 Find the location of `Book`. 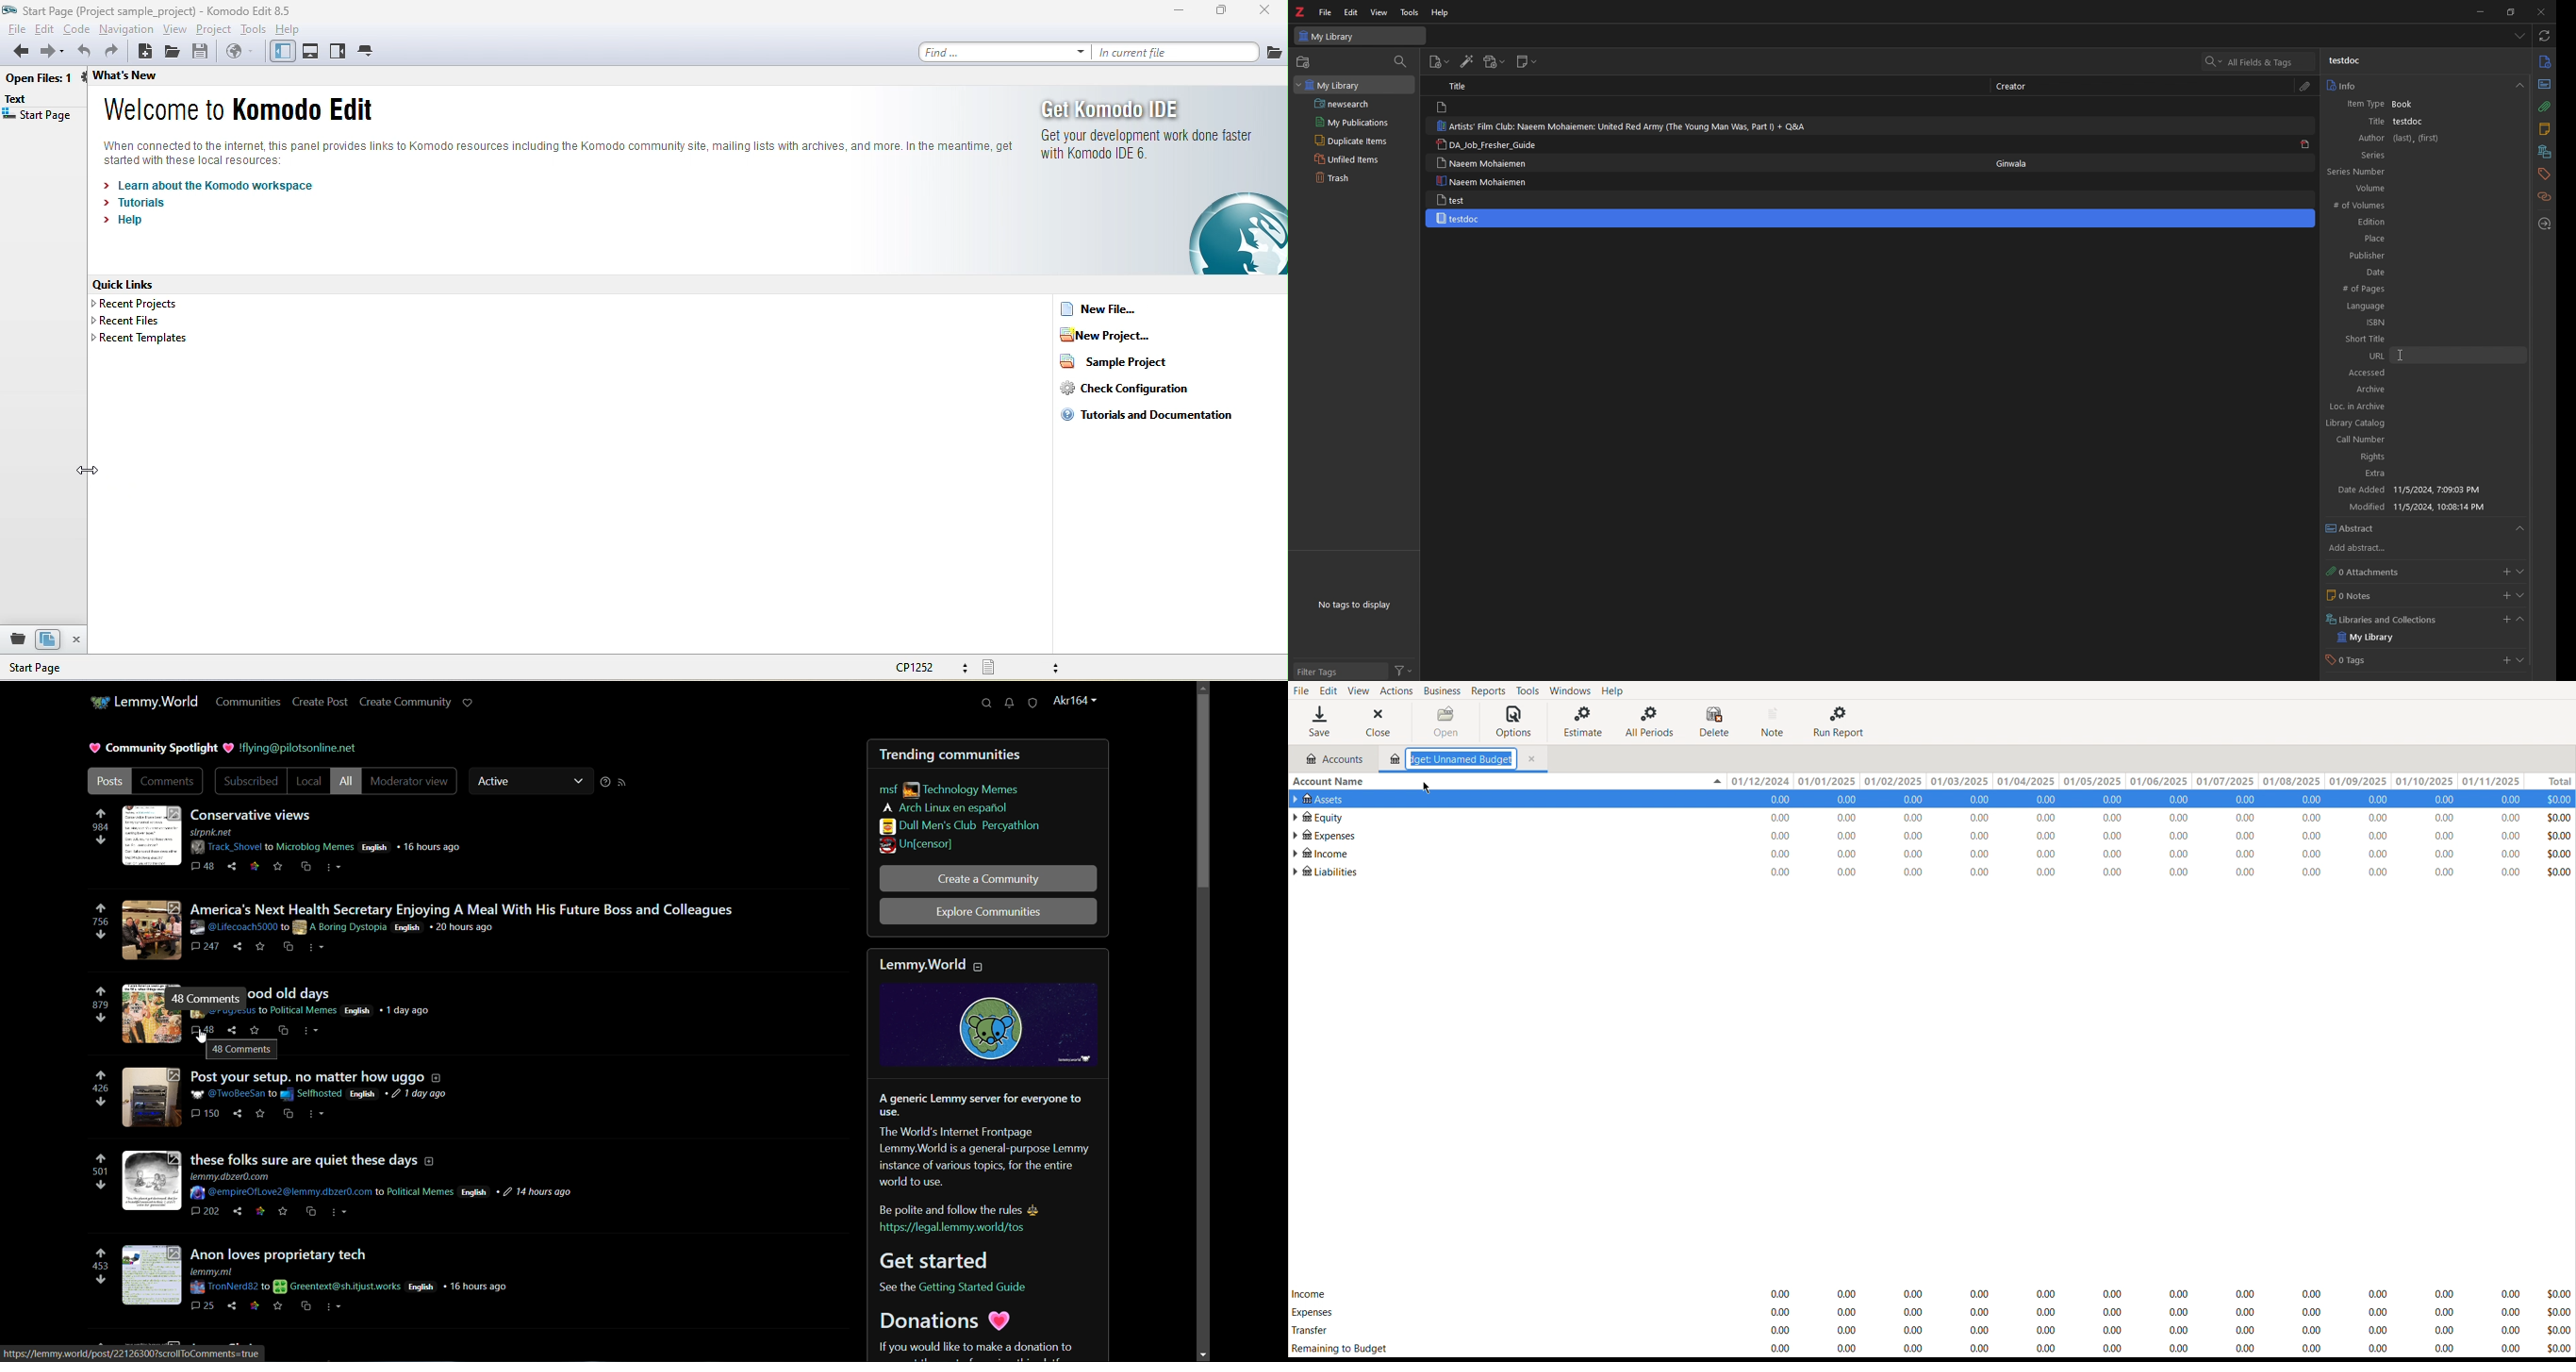

Book is located at coordinates (2406, 104).